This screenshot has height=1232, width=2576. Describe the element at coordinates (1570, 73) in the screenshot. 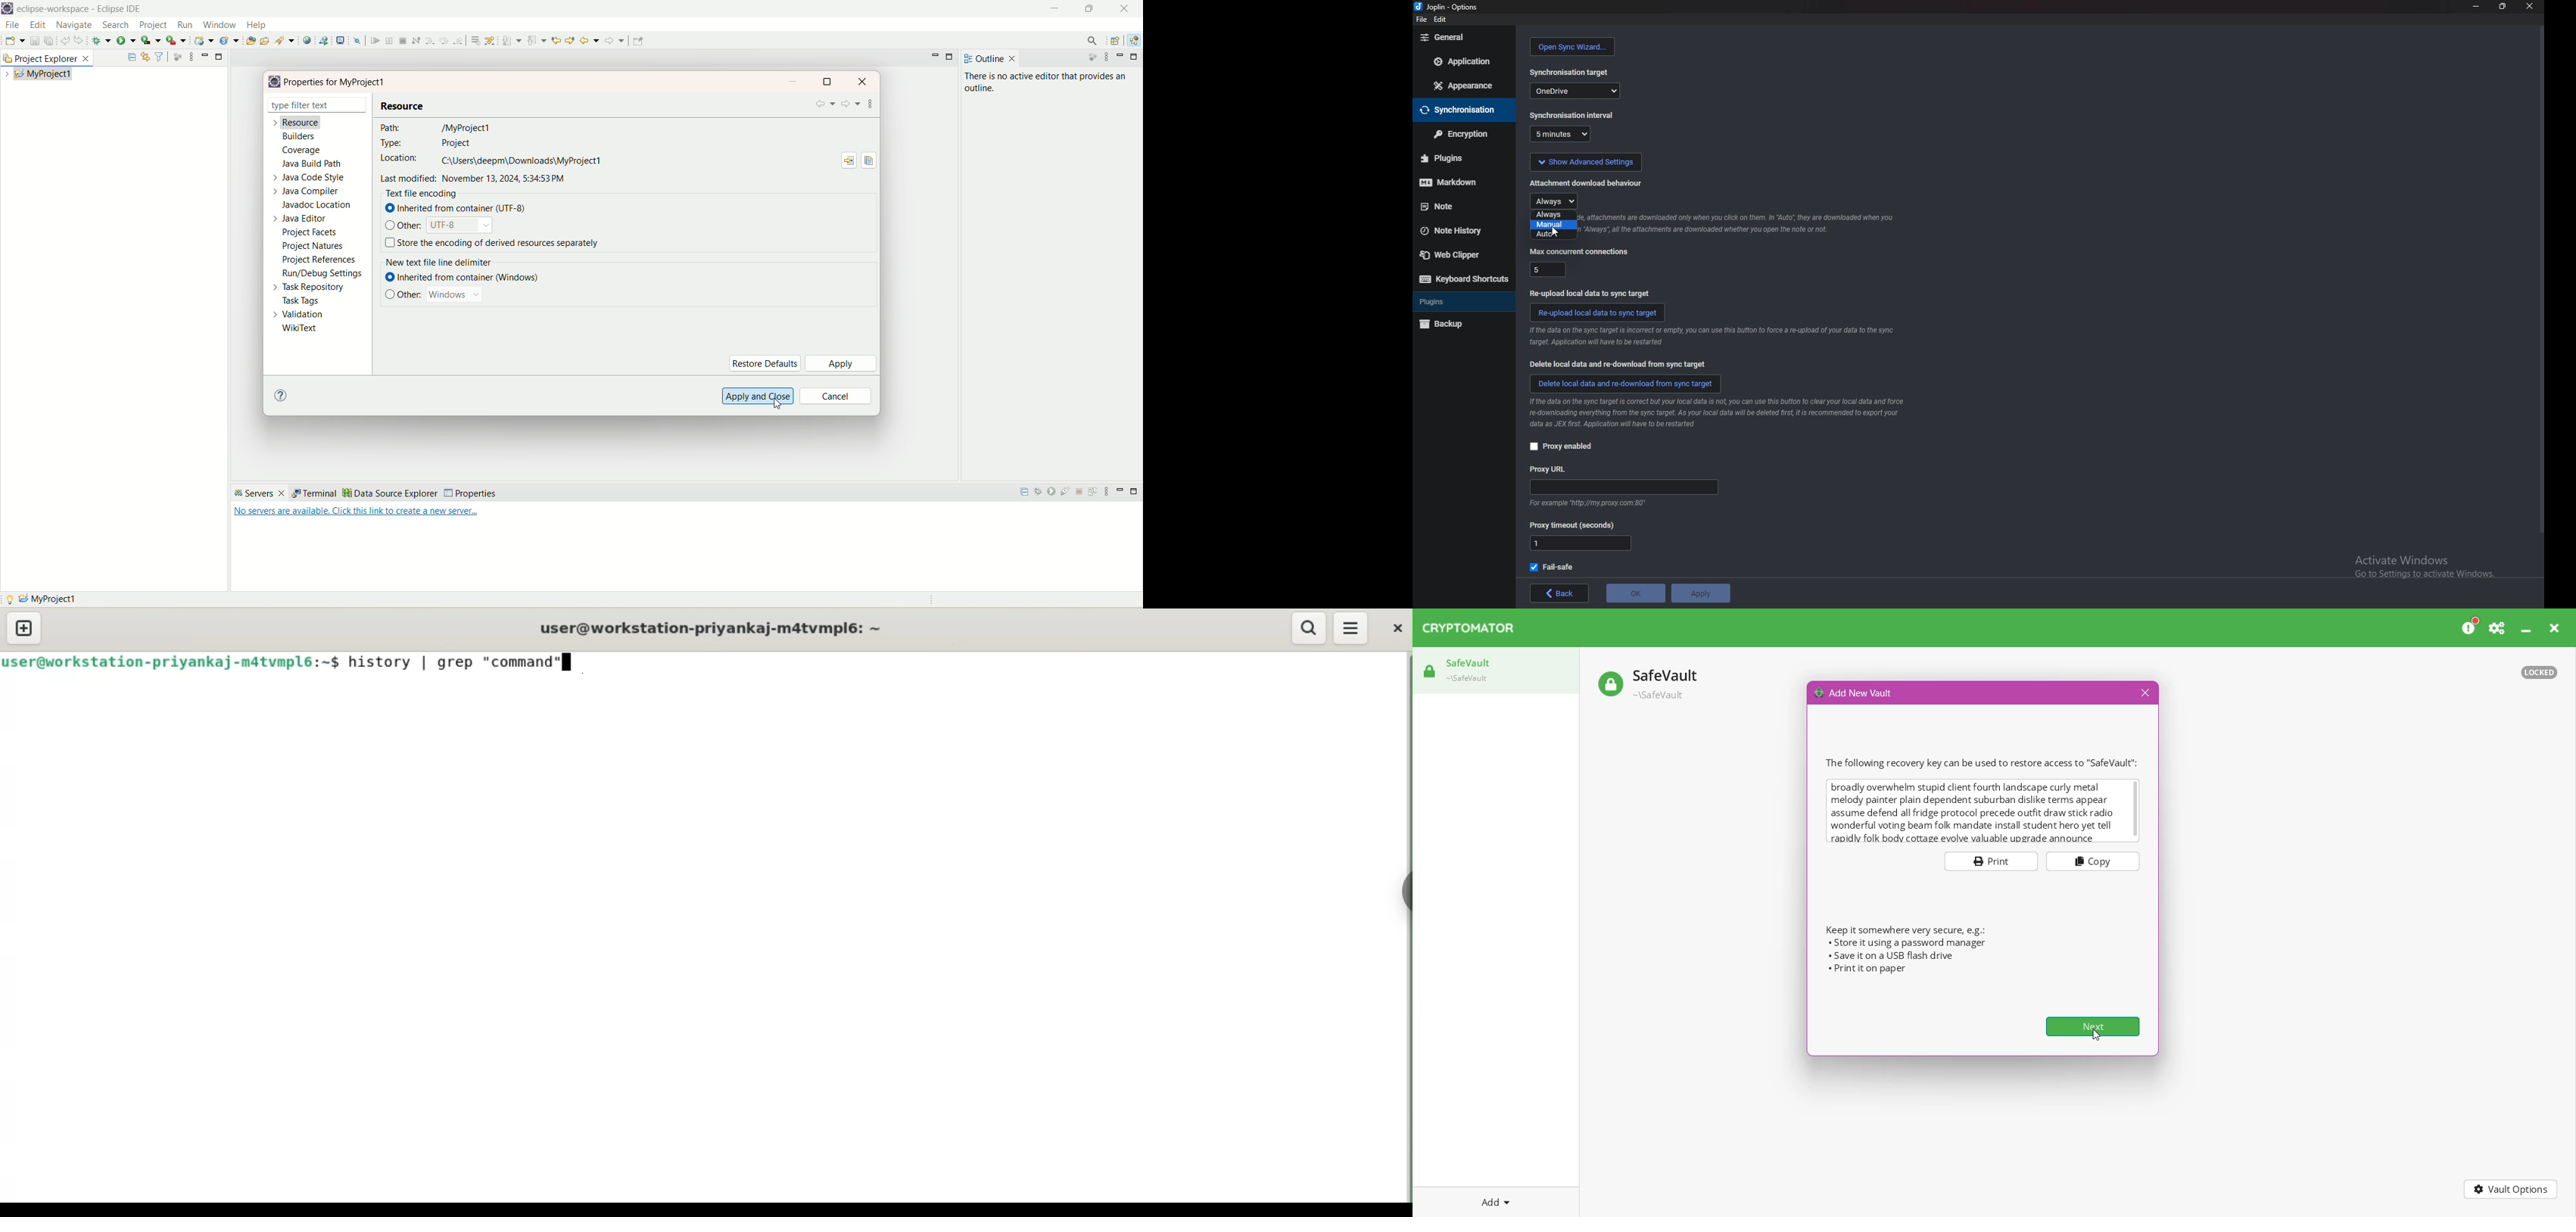

I see `sync target` at that location.